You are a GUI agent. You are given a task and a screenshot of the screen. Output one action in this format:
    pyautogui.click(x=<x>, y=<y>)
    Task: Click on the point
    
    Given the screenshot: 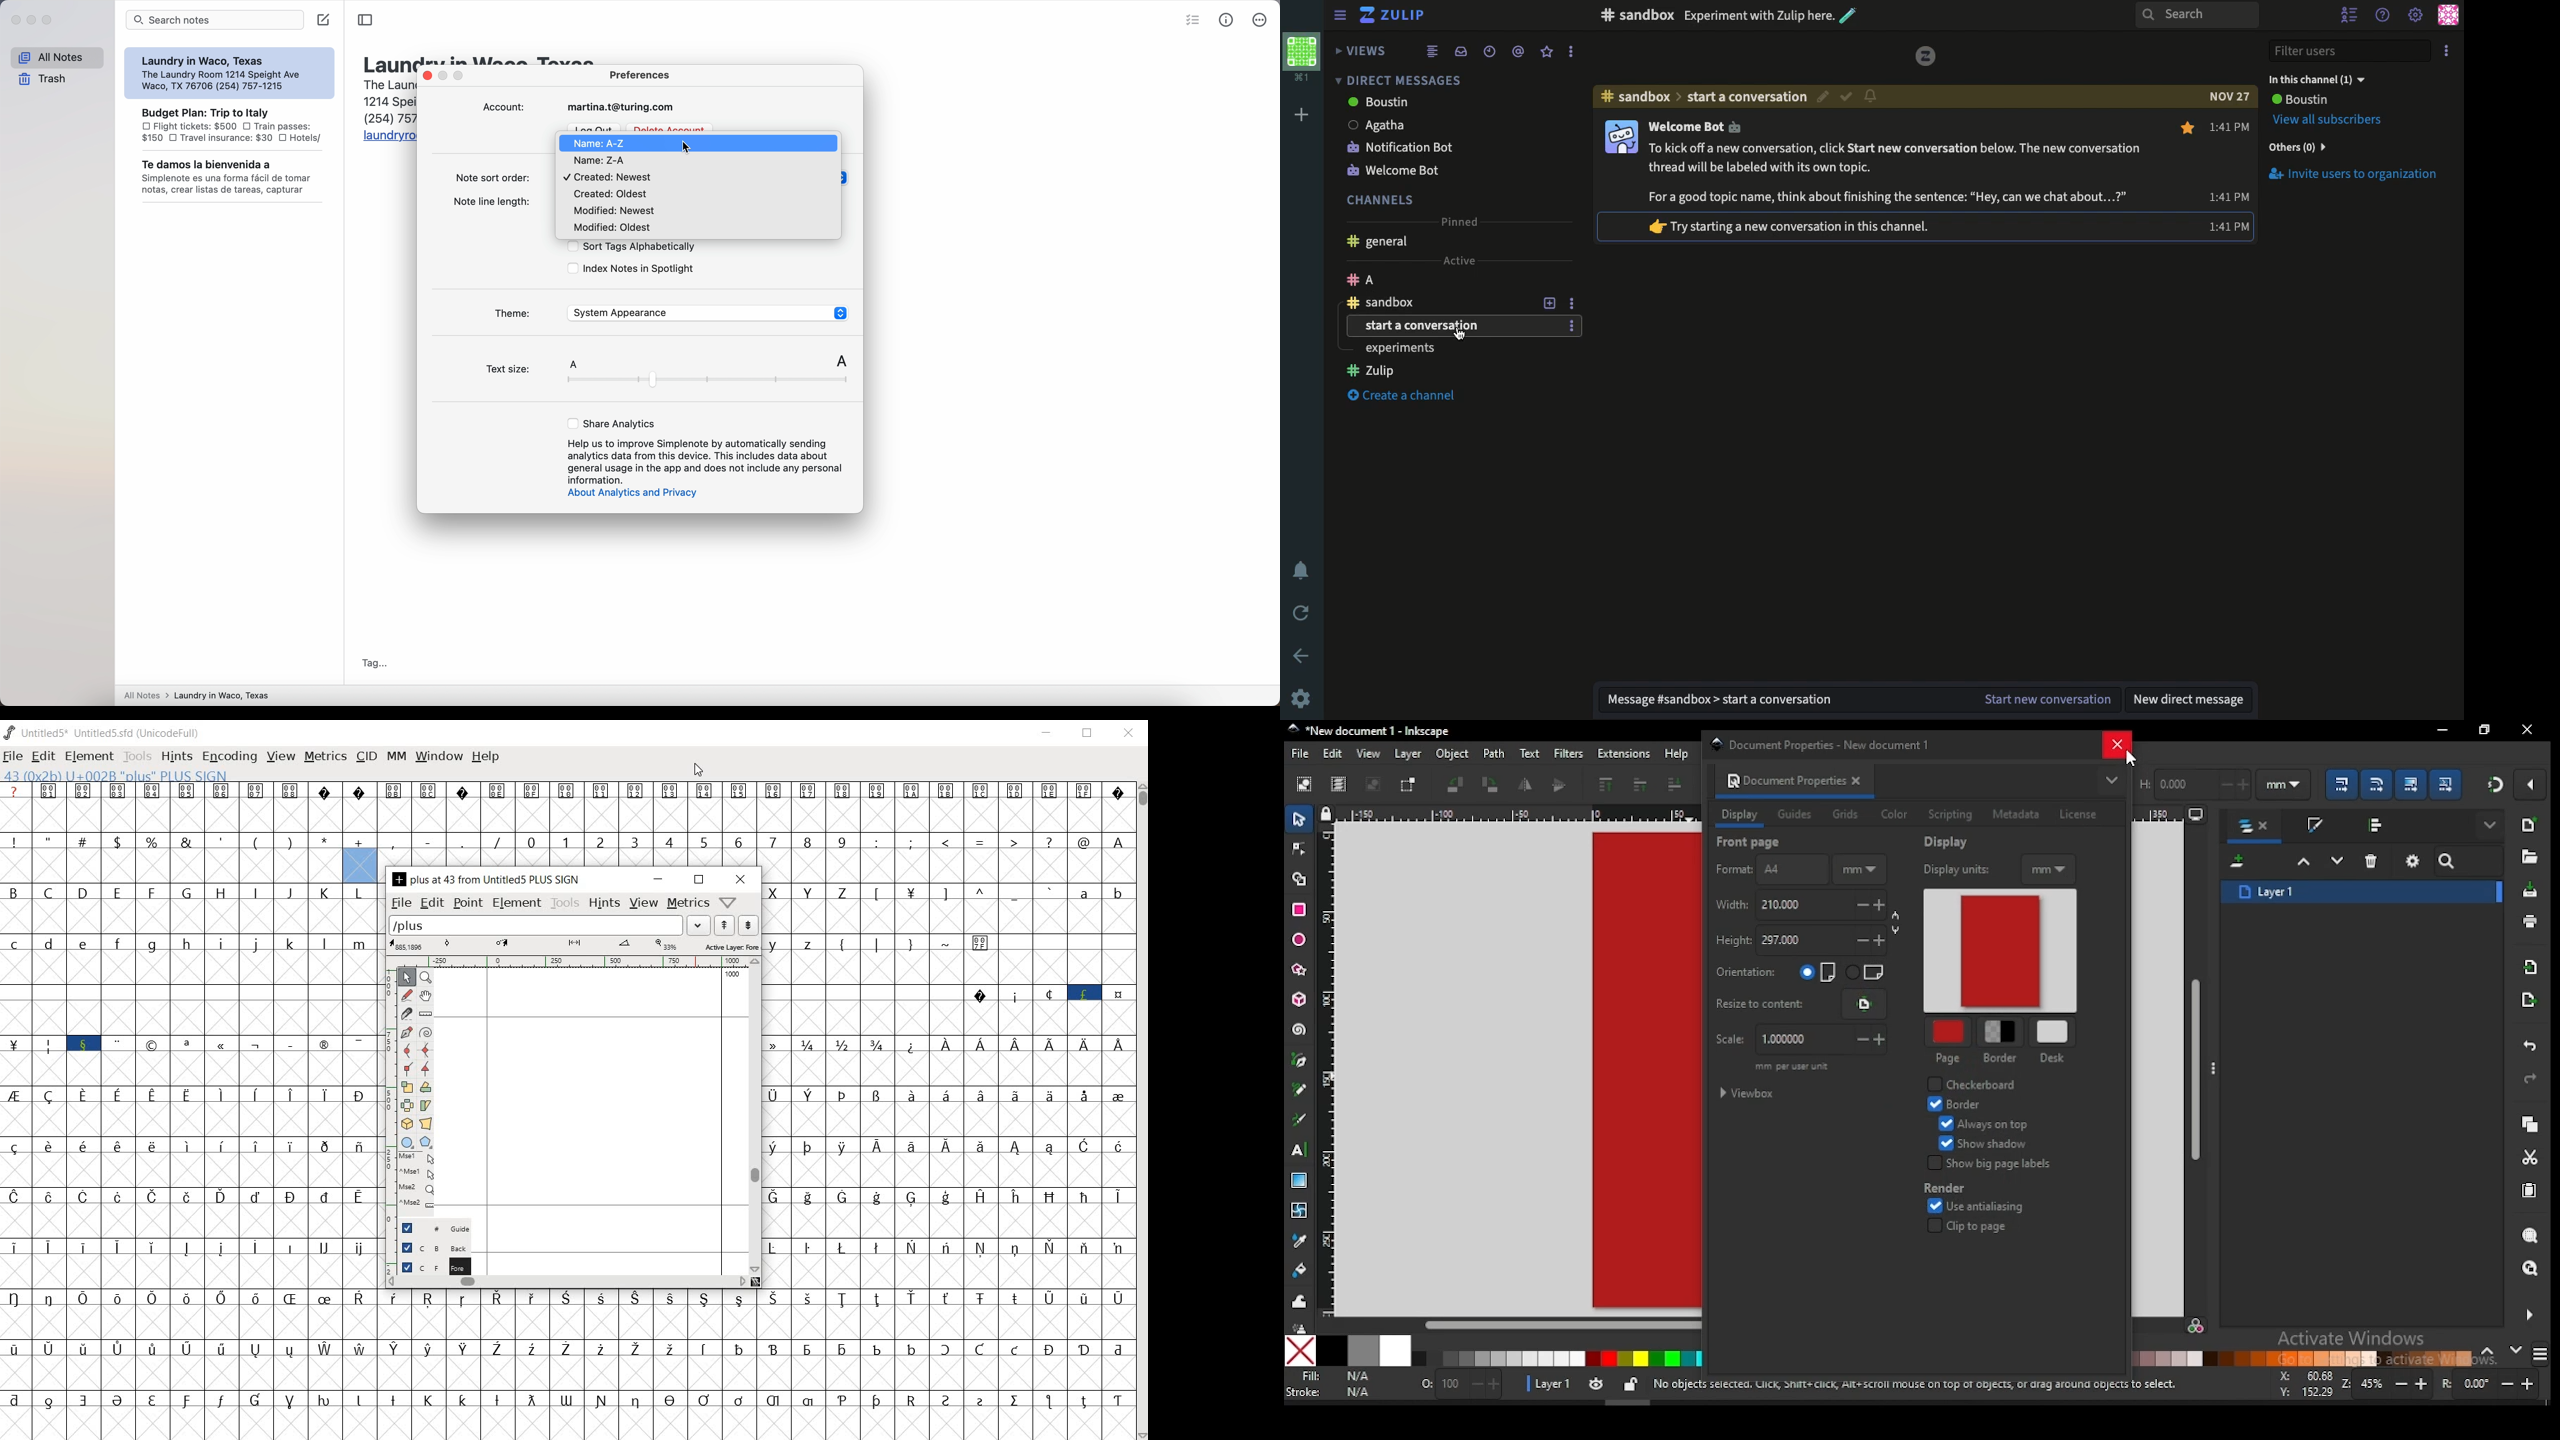 What is the action you would take?
    pyautogui.click(x=466, y=902)
    